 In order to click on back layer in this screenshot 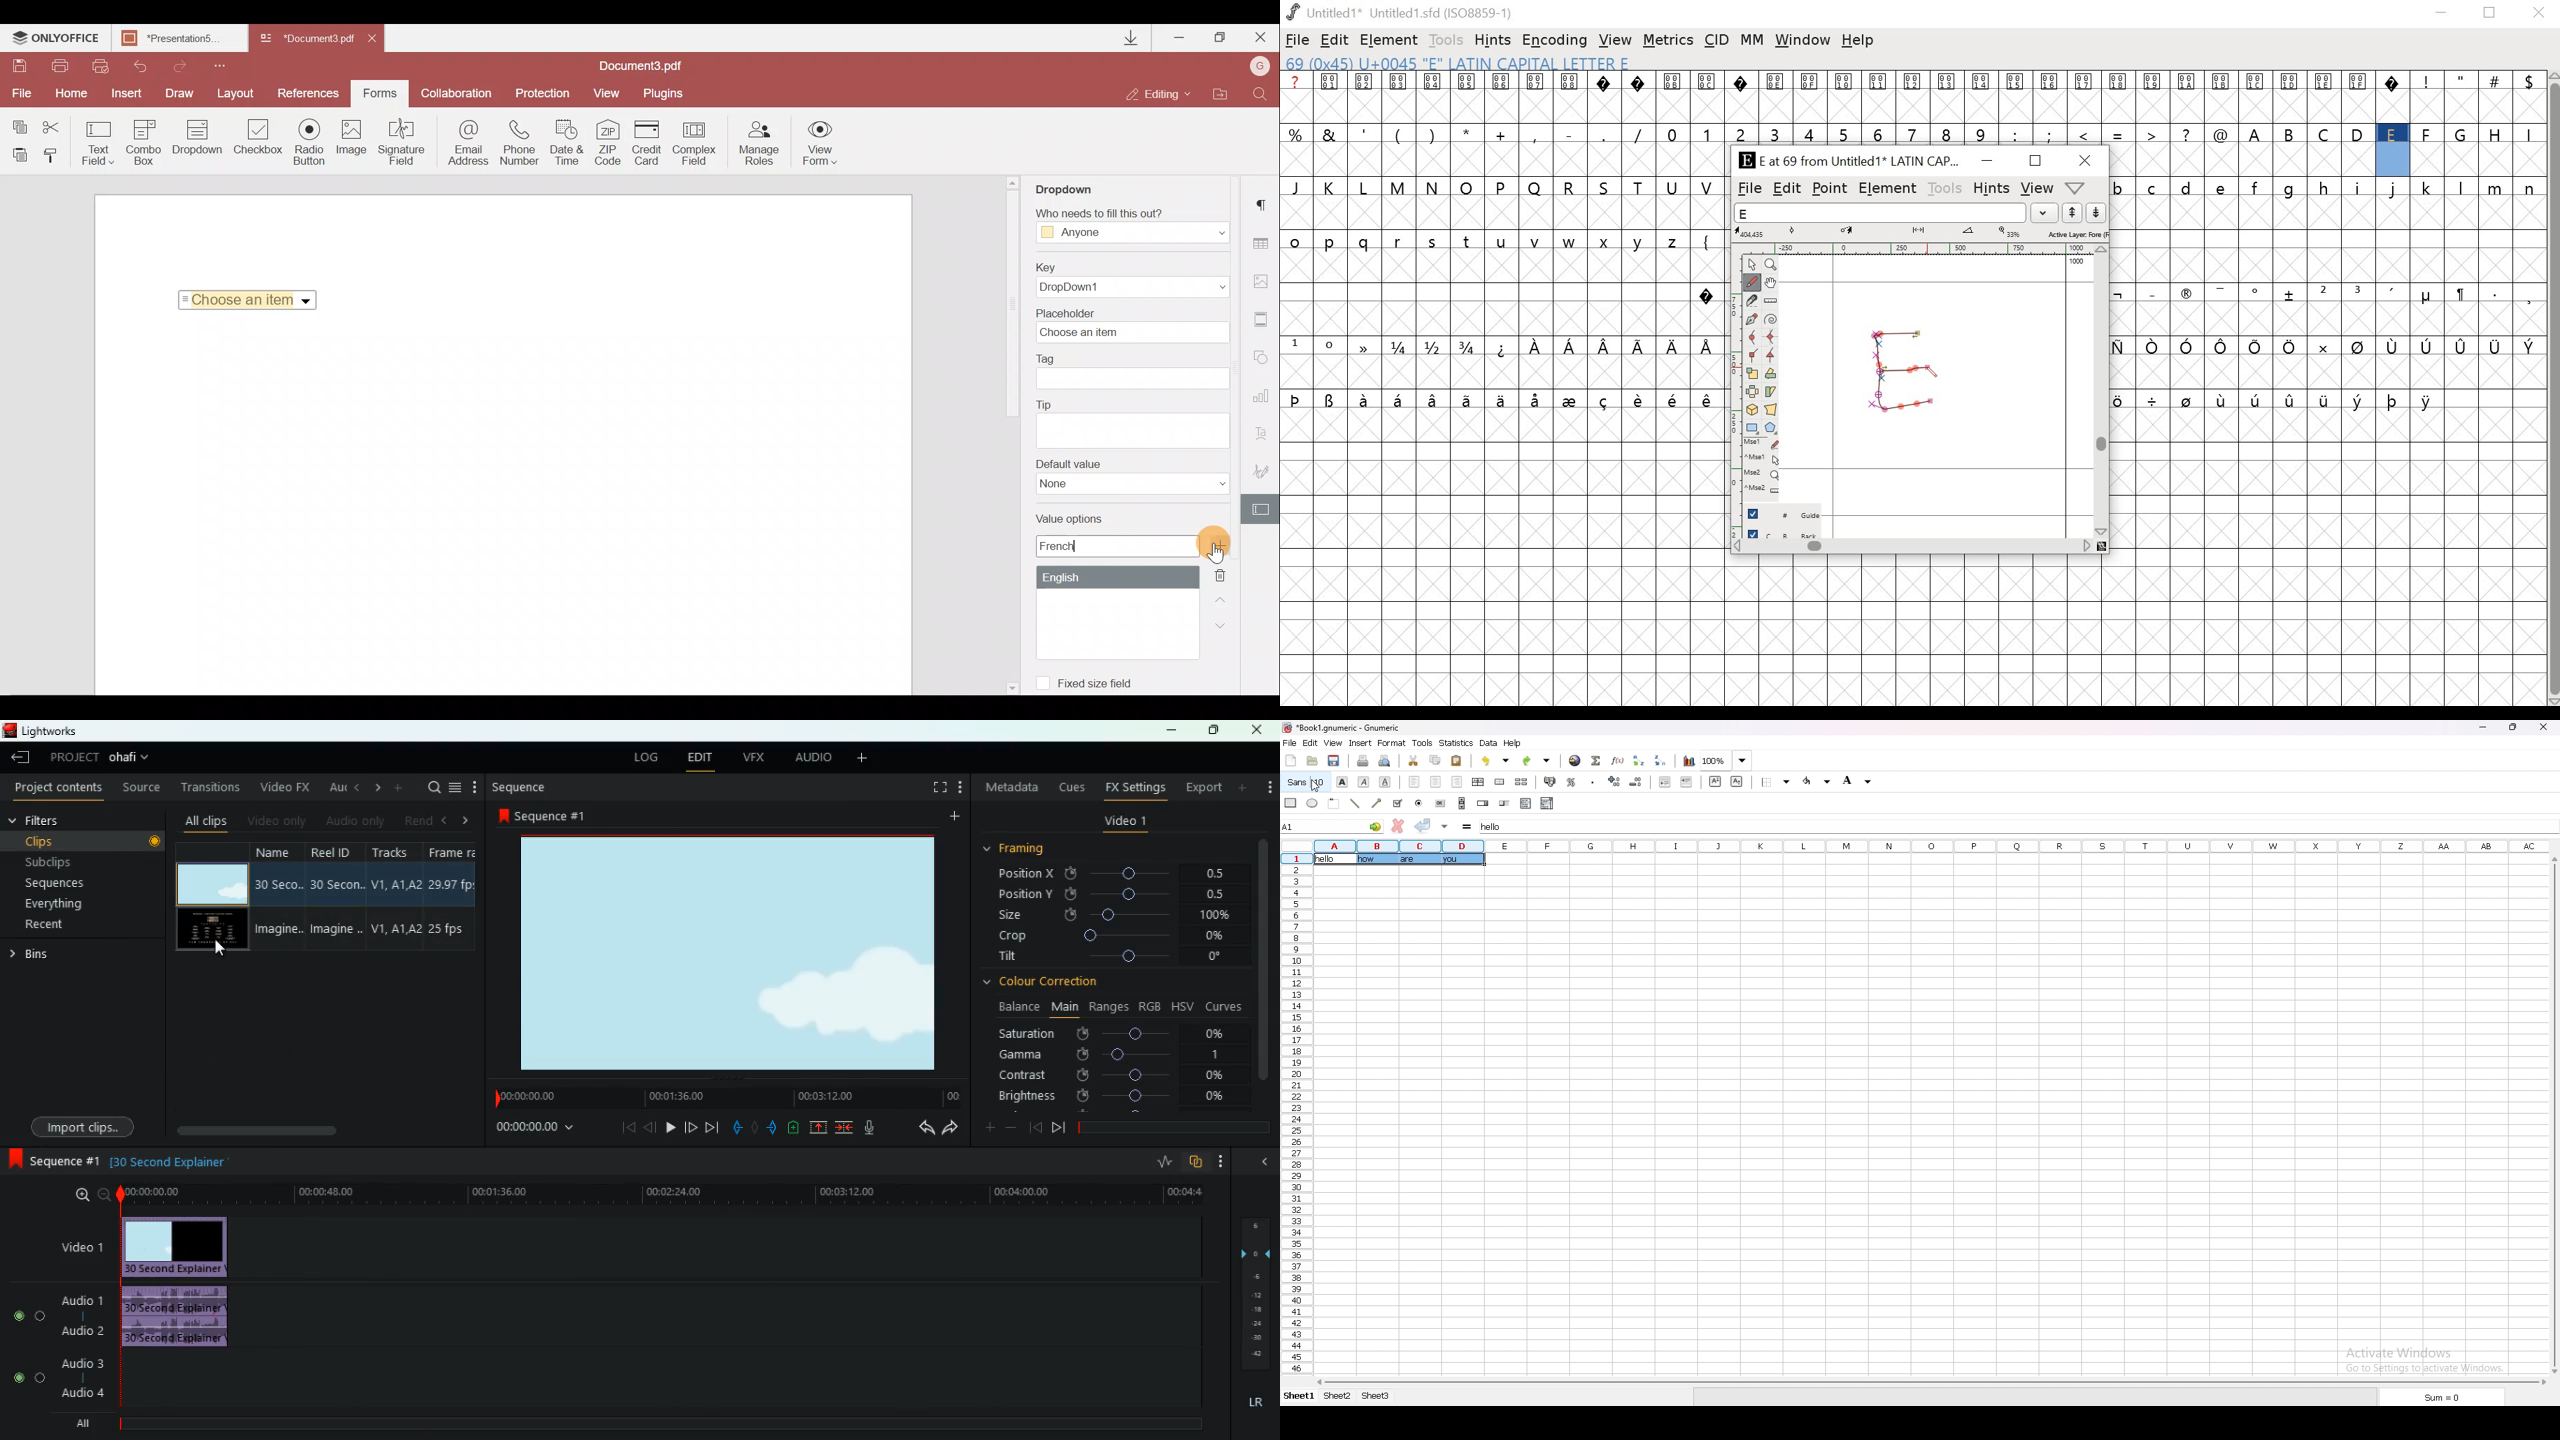, I will do `click(1783, 535)`.